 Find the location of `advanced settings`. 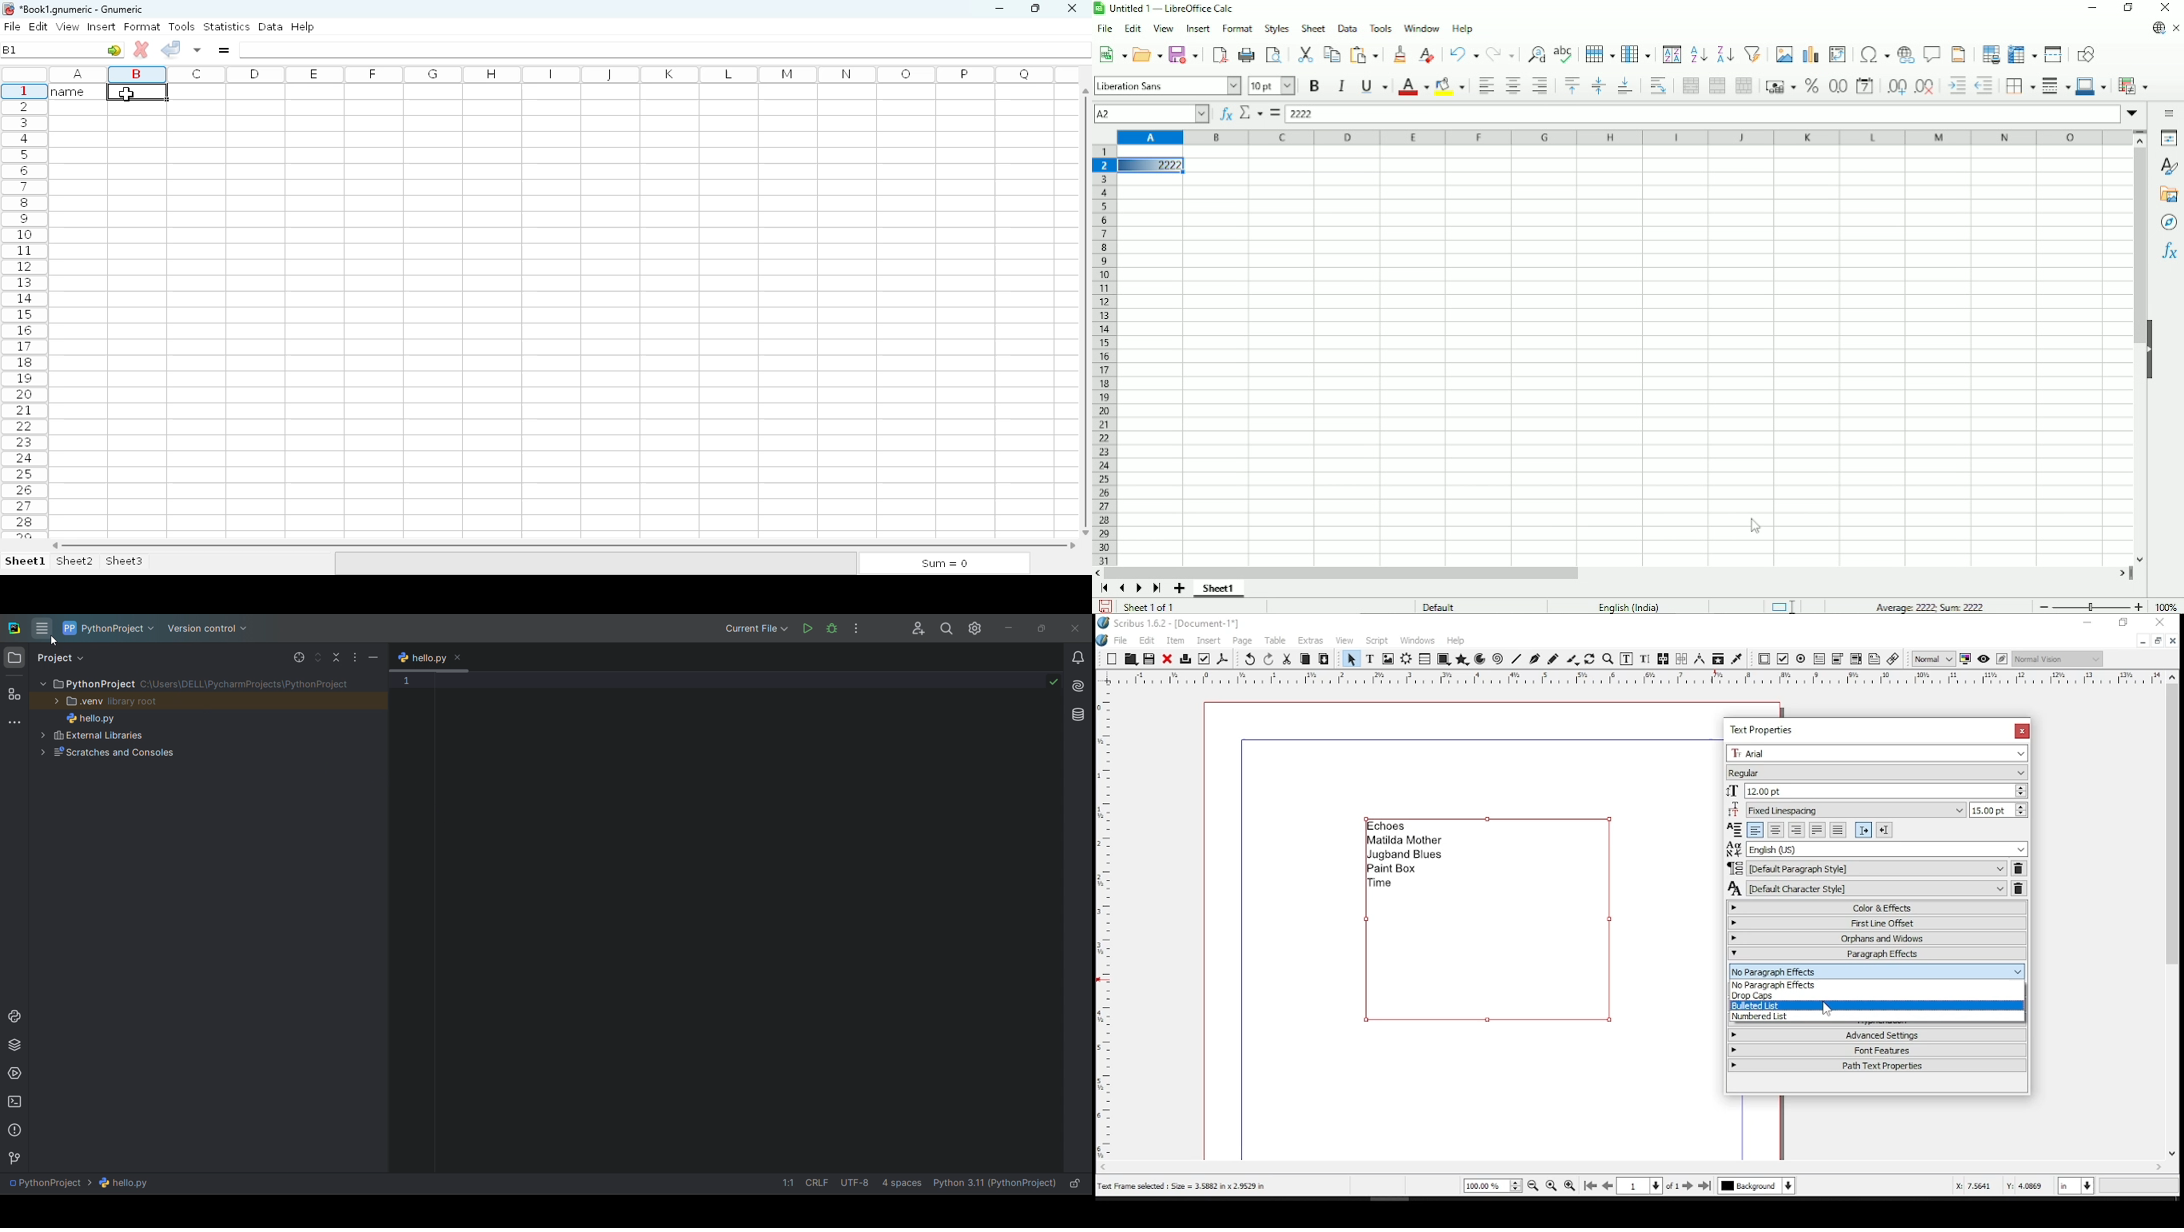

advanced settings is located at coordinates (1877, 1033).